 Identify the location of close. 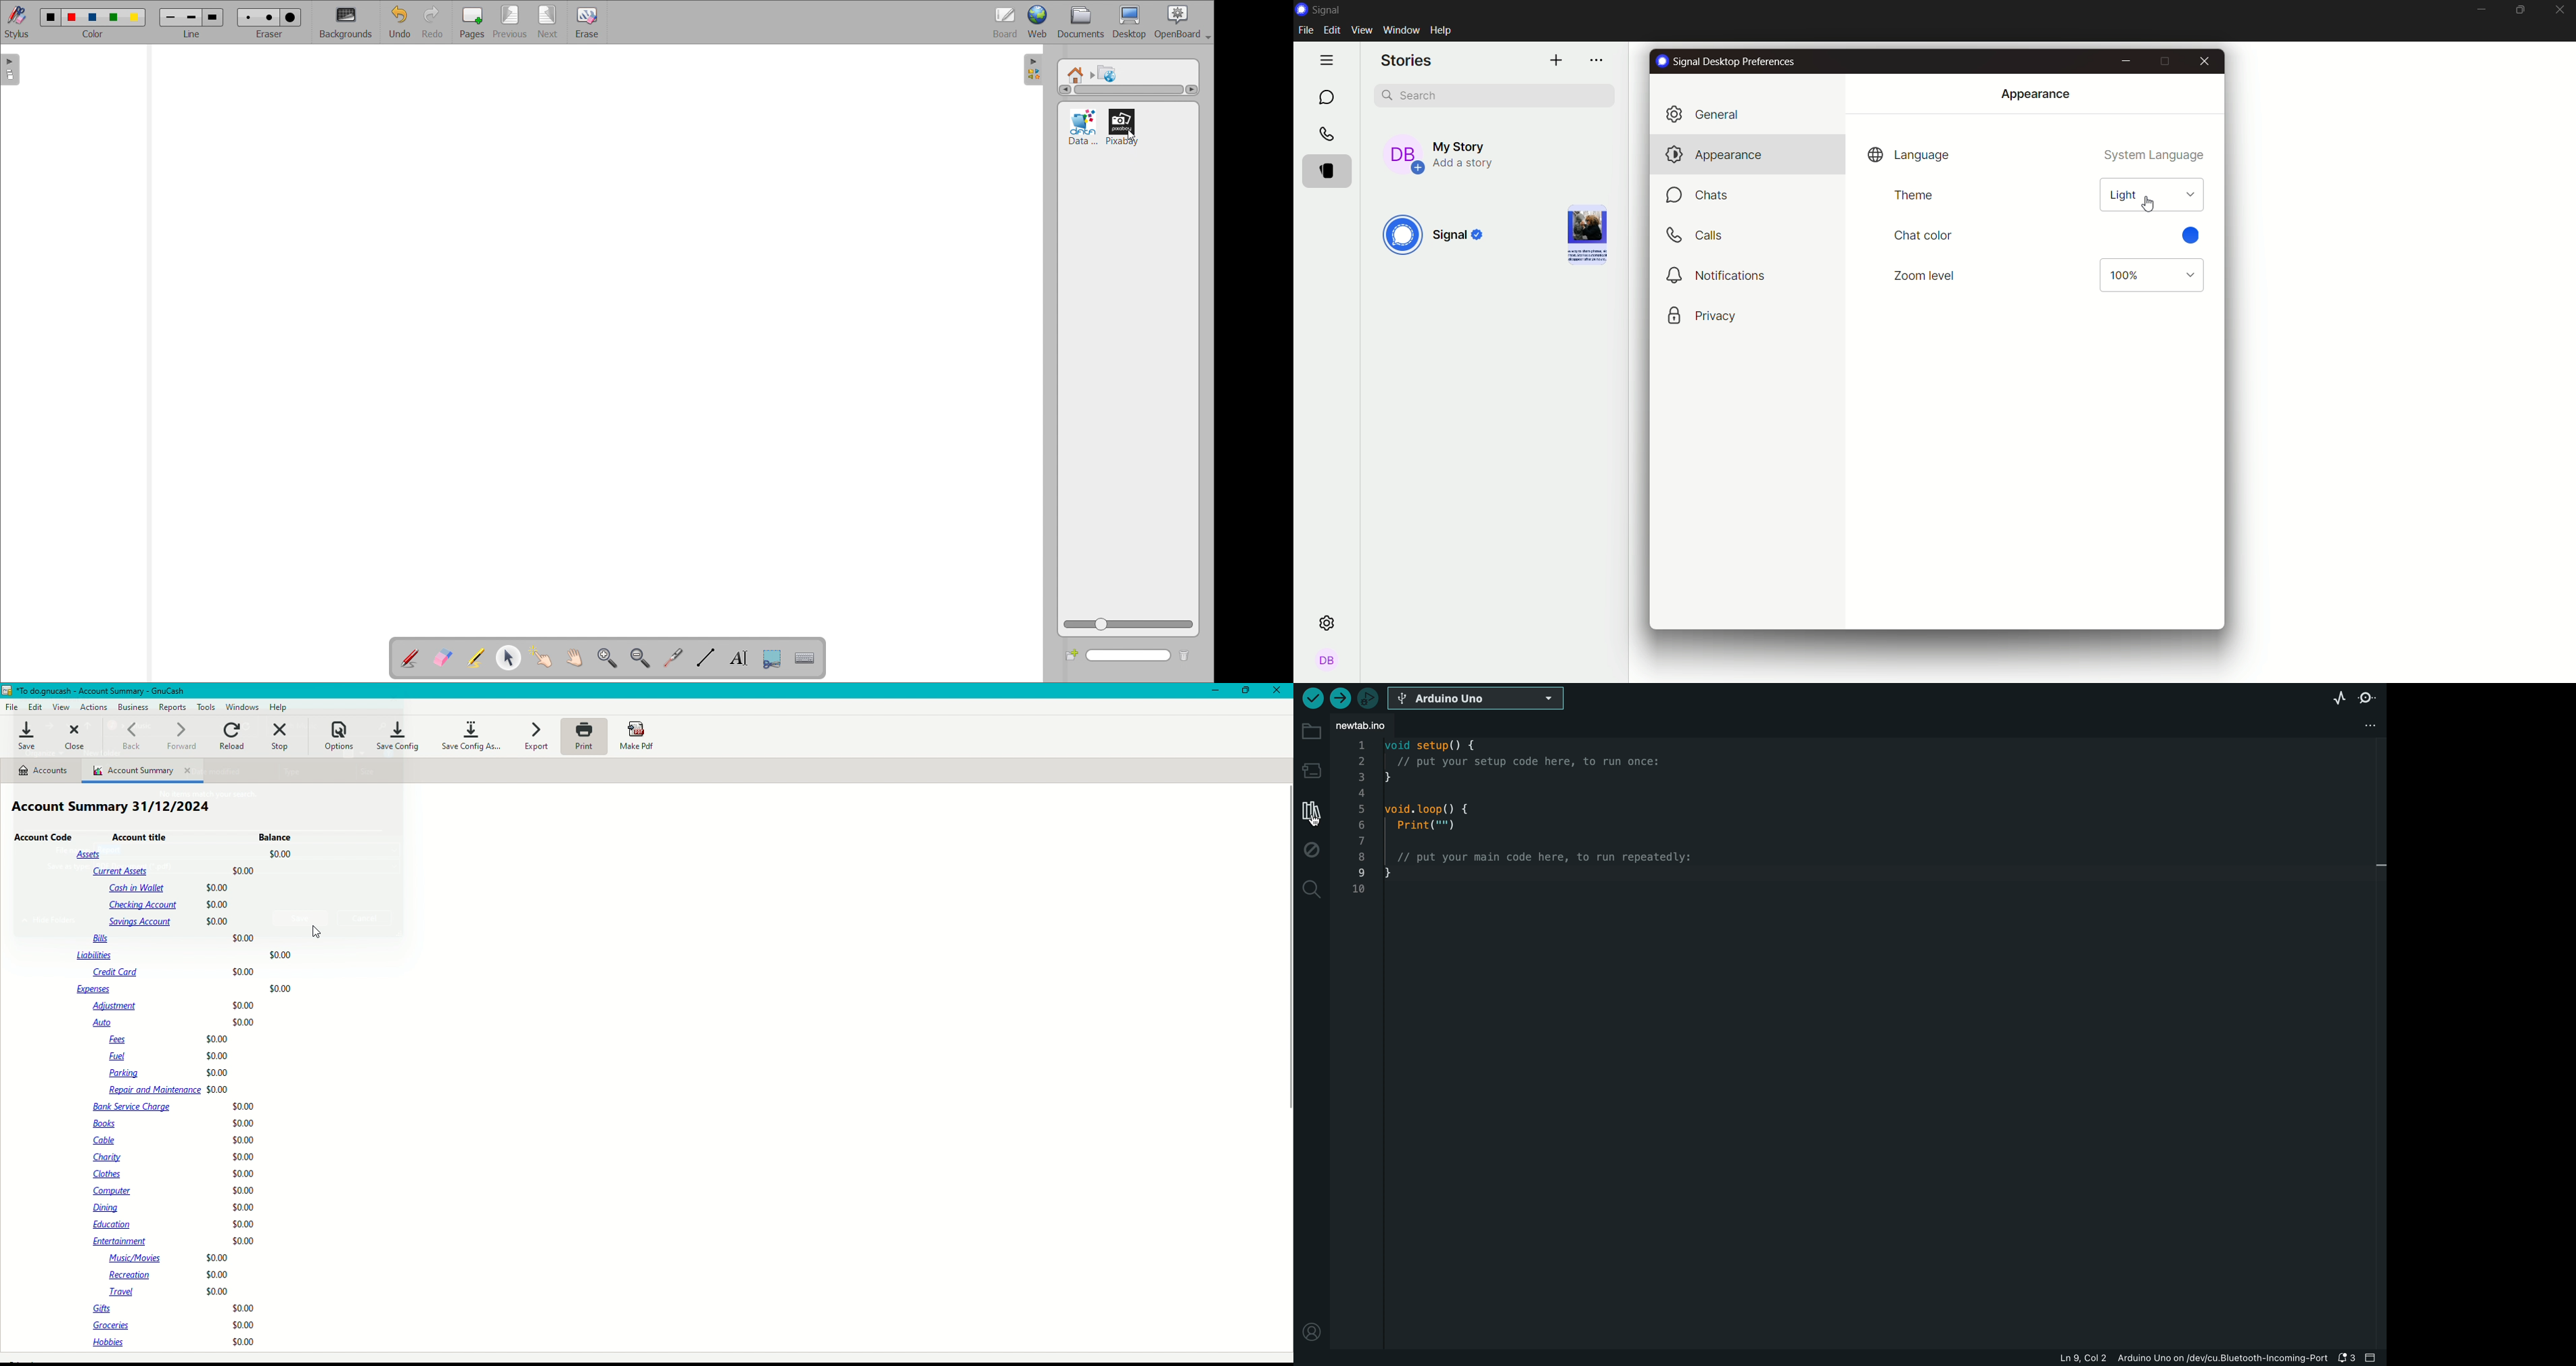
(2203, 61).